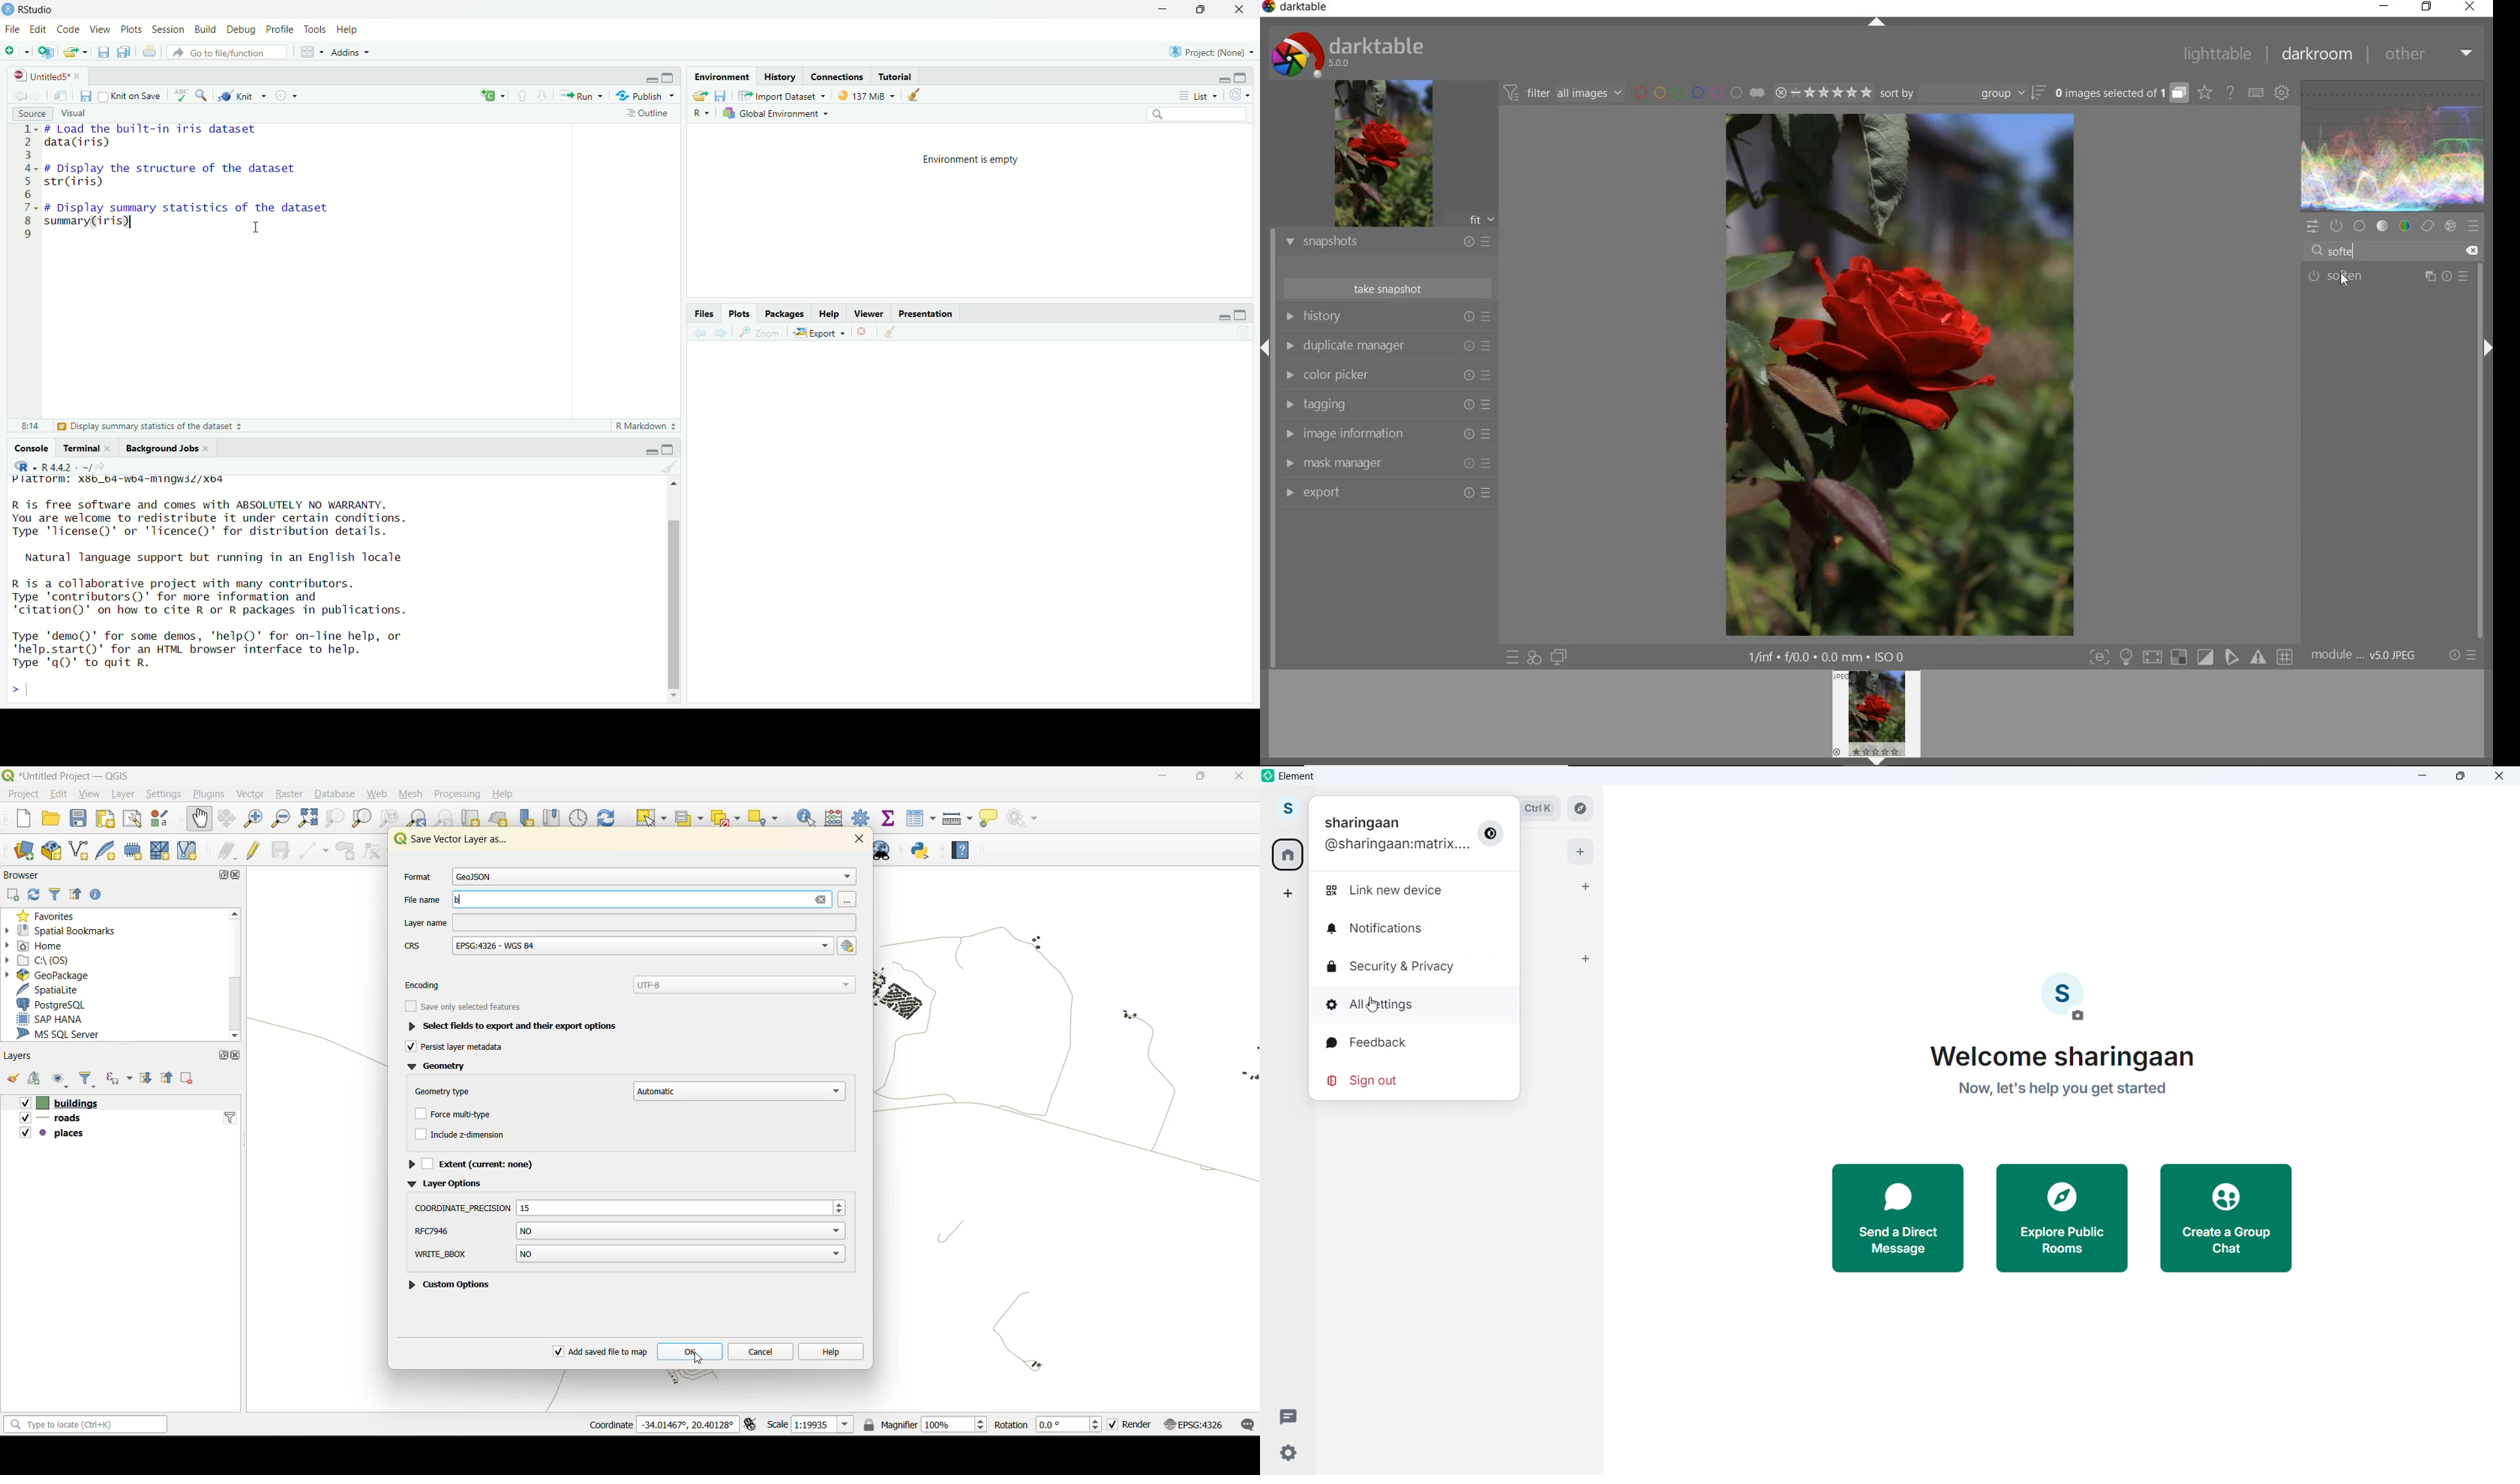 This screenshot has width=2520, height=1484. I want to click on Background Jobs, so click(168, 449).